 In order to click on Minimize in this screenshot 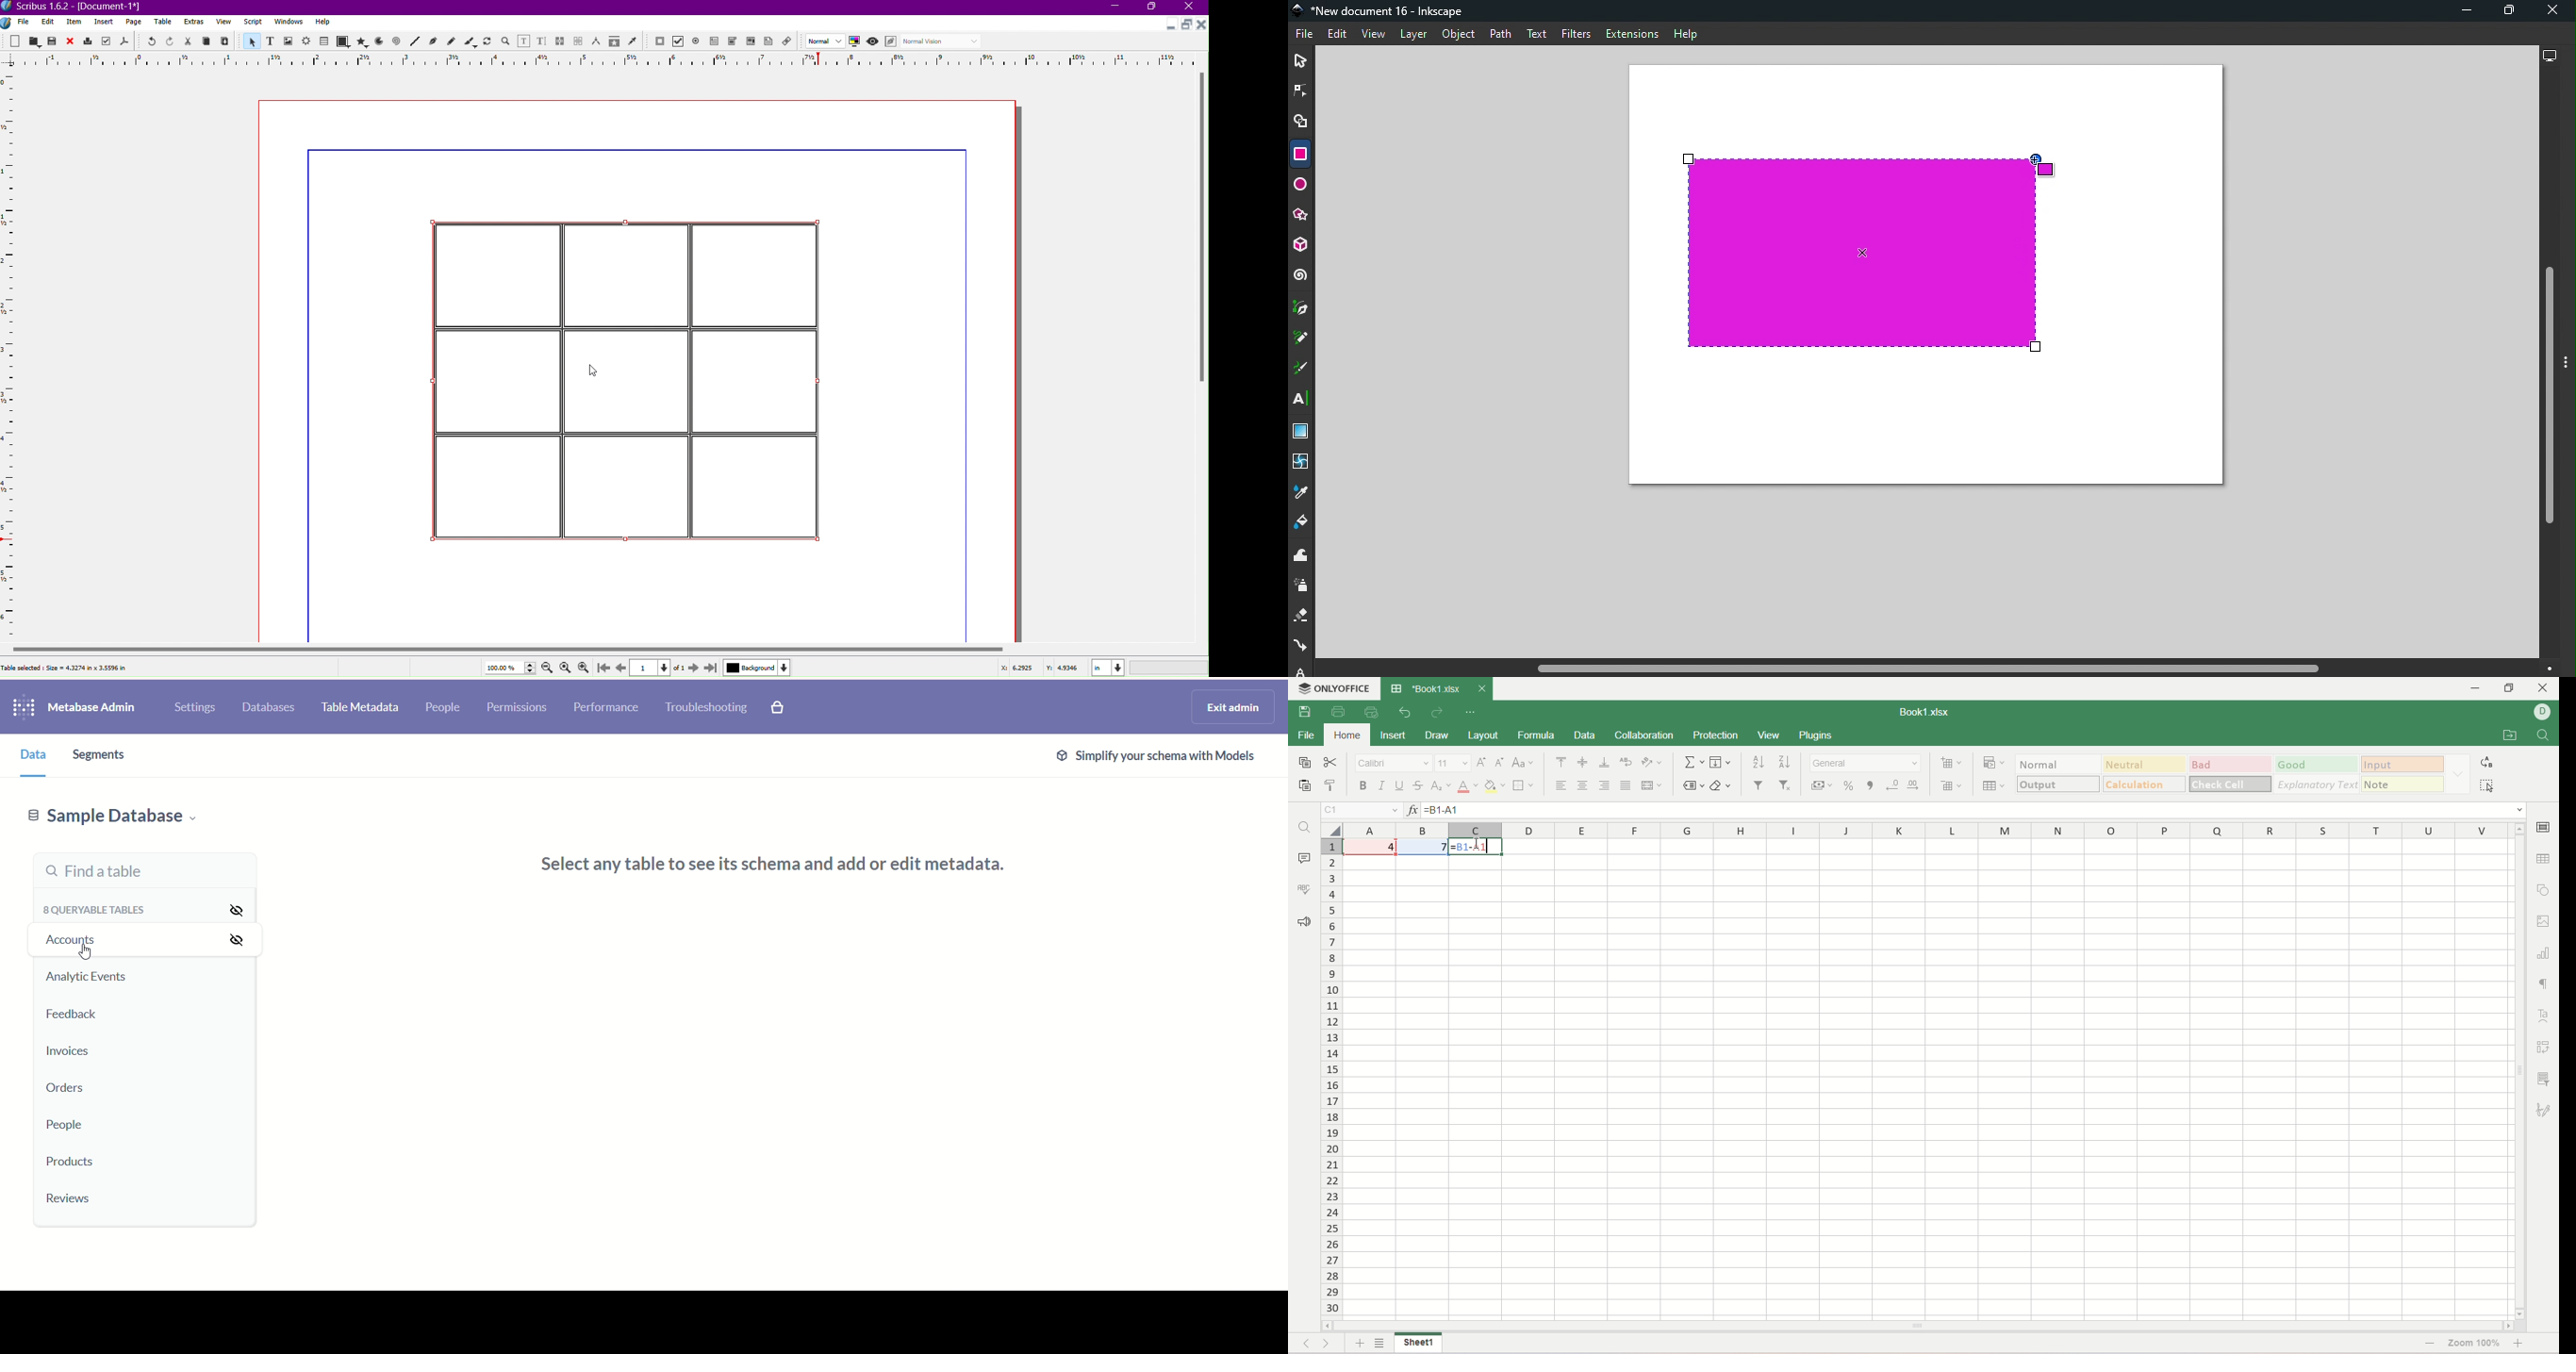, I will do `click(1169, 26)`.